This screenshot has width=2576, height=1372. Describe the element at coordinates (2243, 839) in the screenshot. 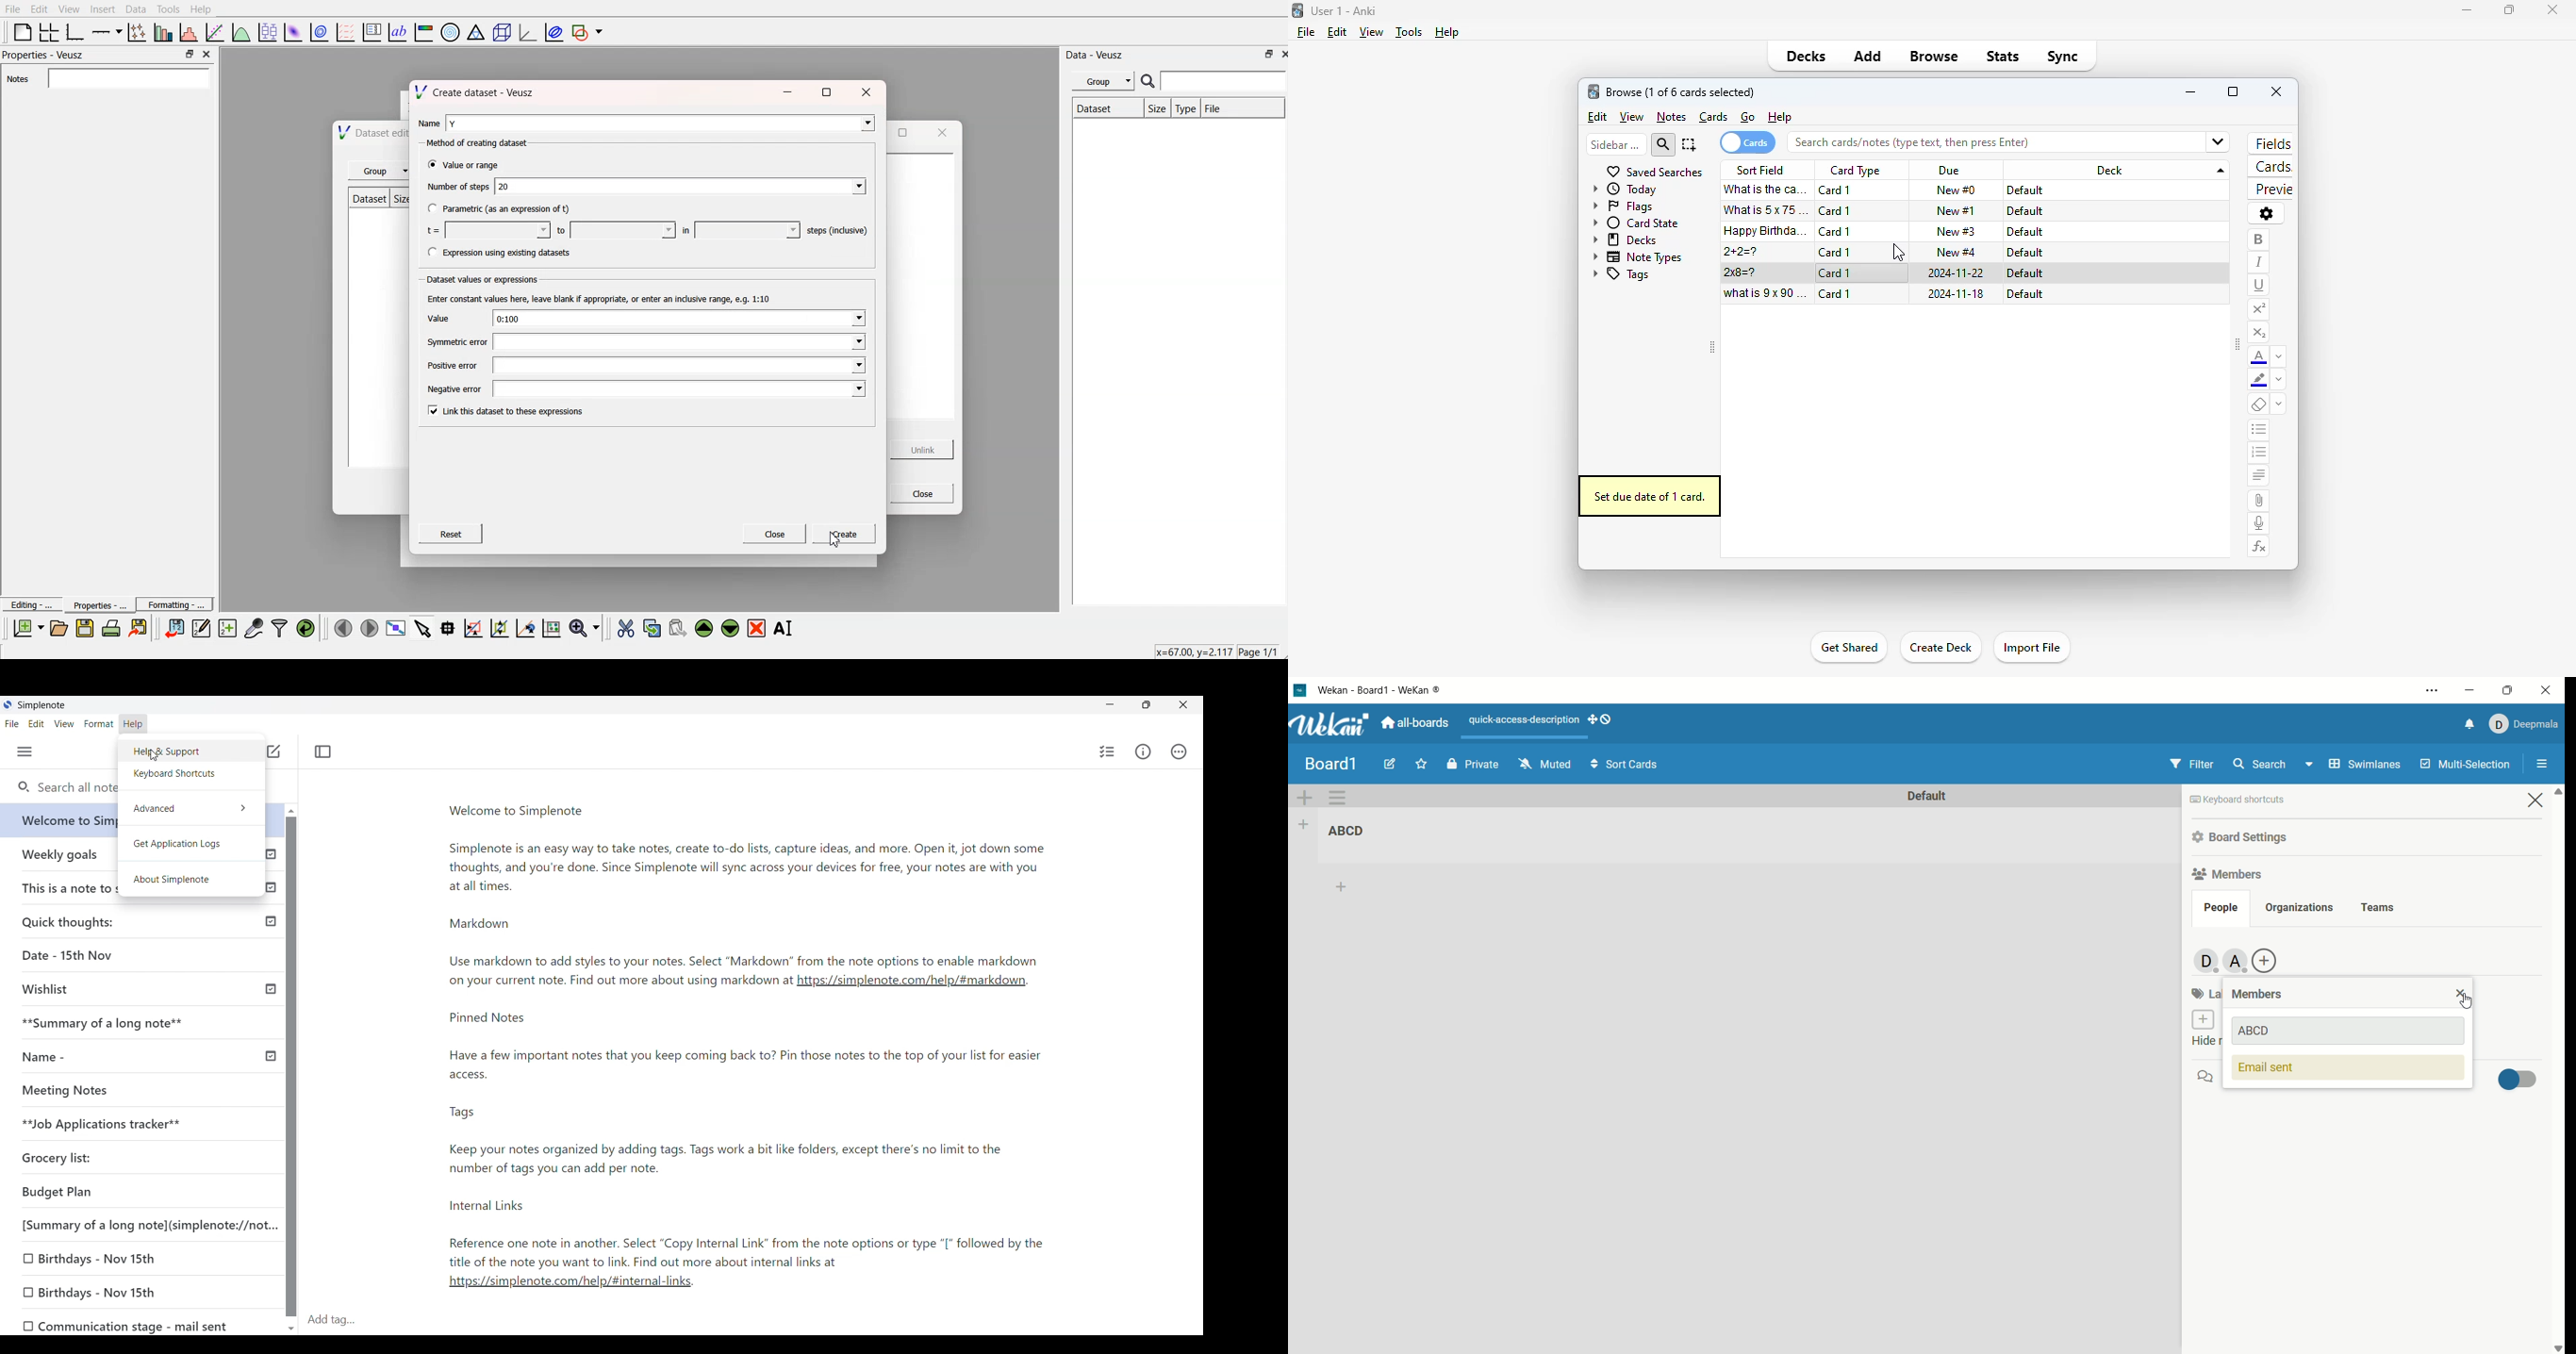

I see `board settings` at that location.